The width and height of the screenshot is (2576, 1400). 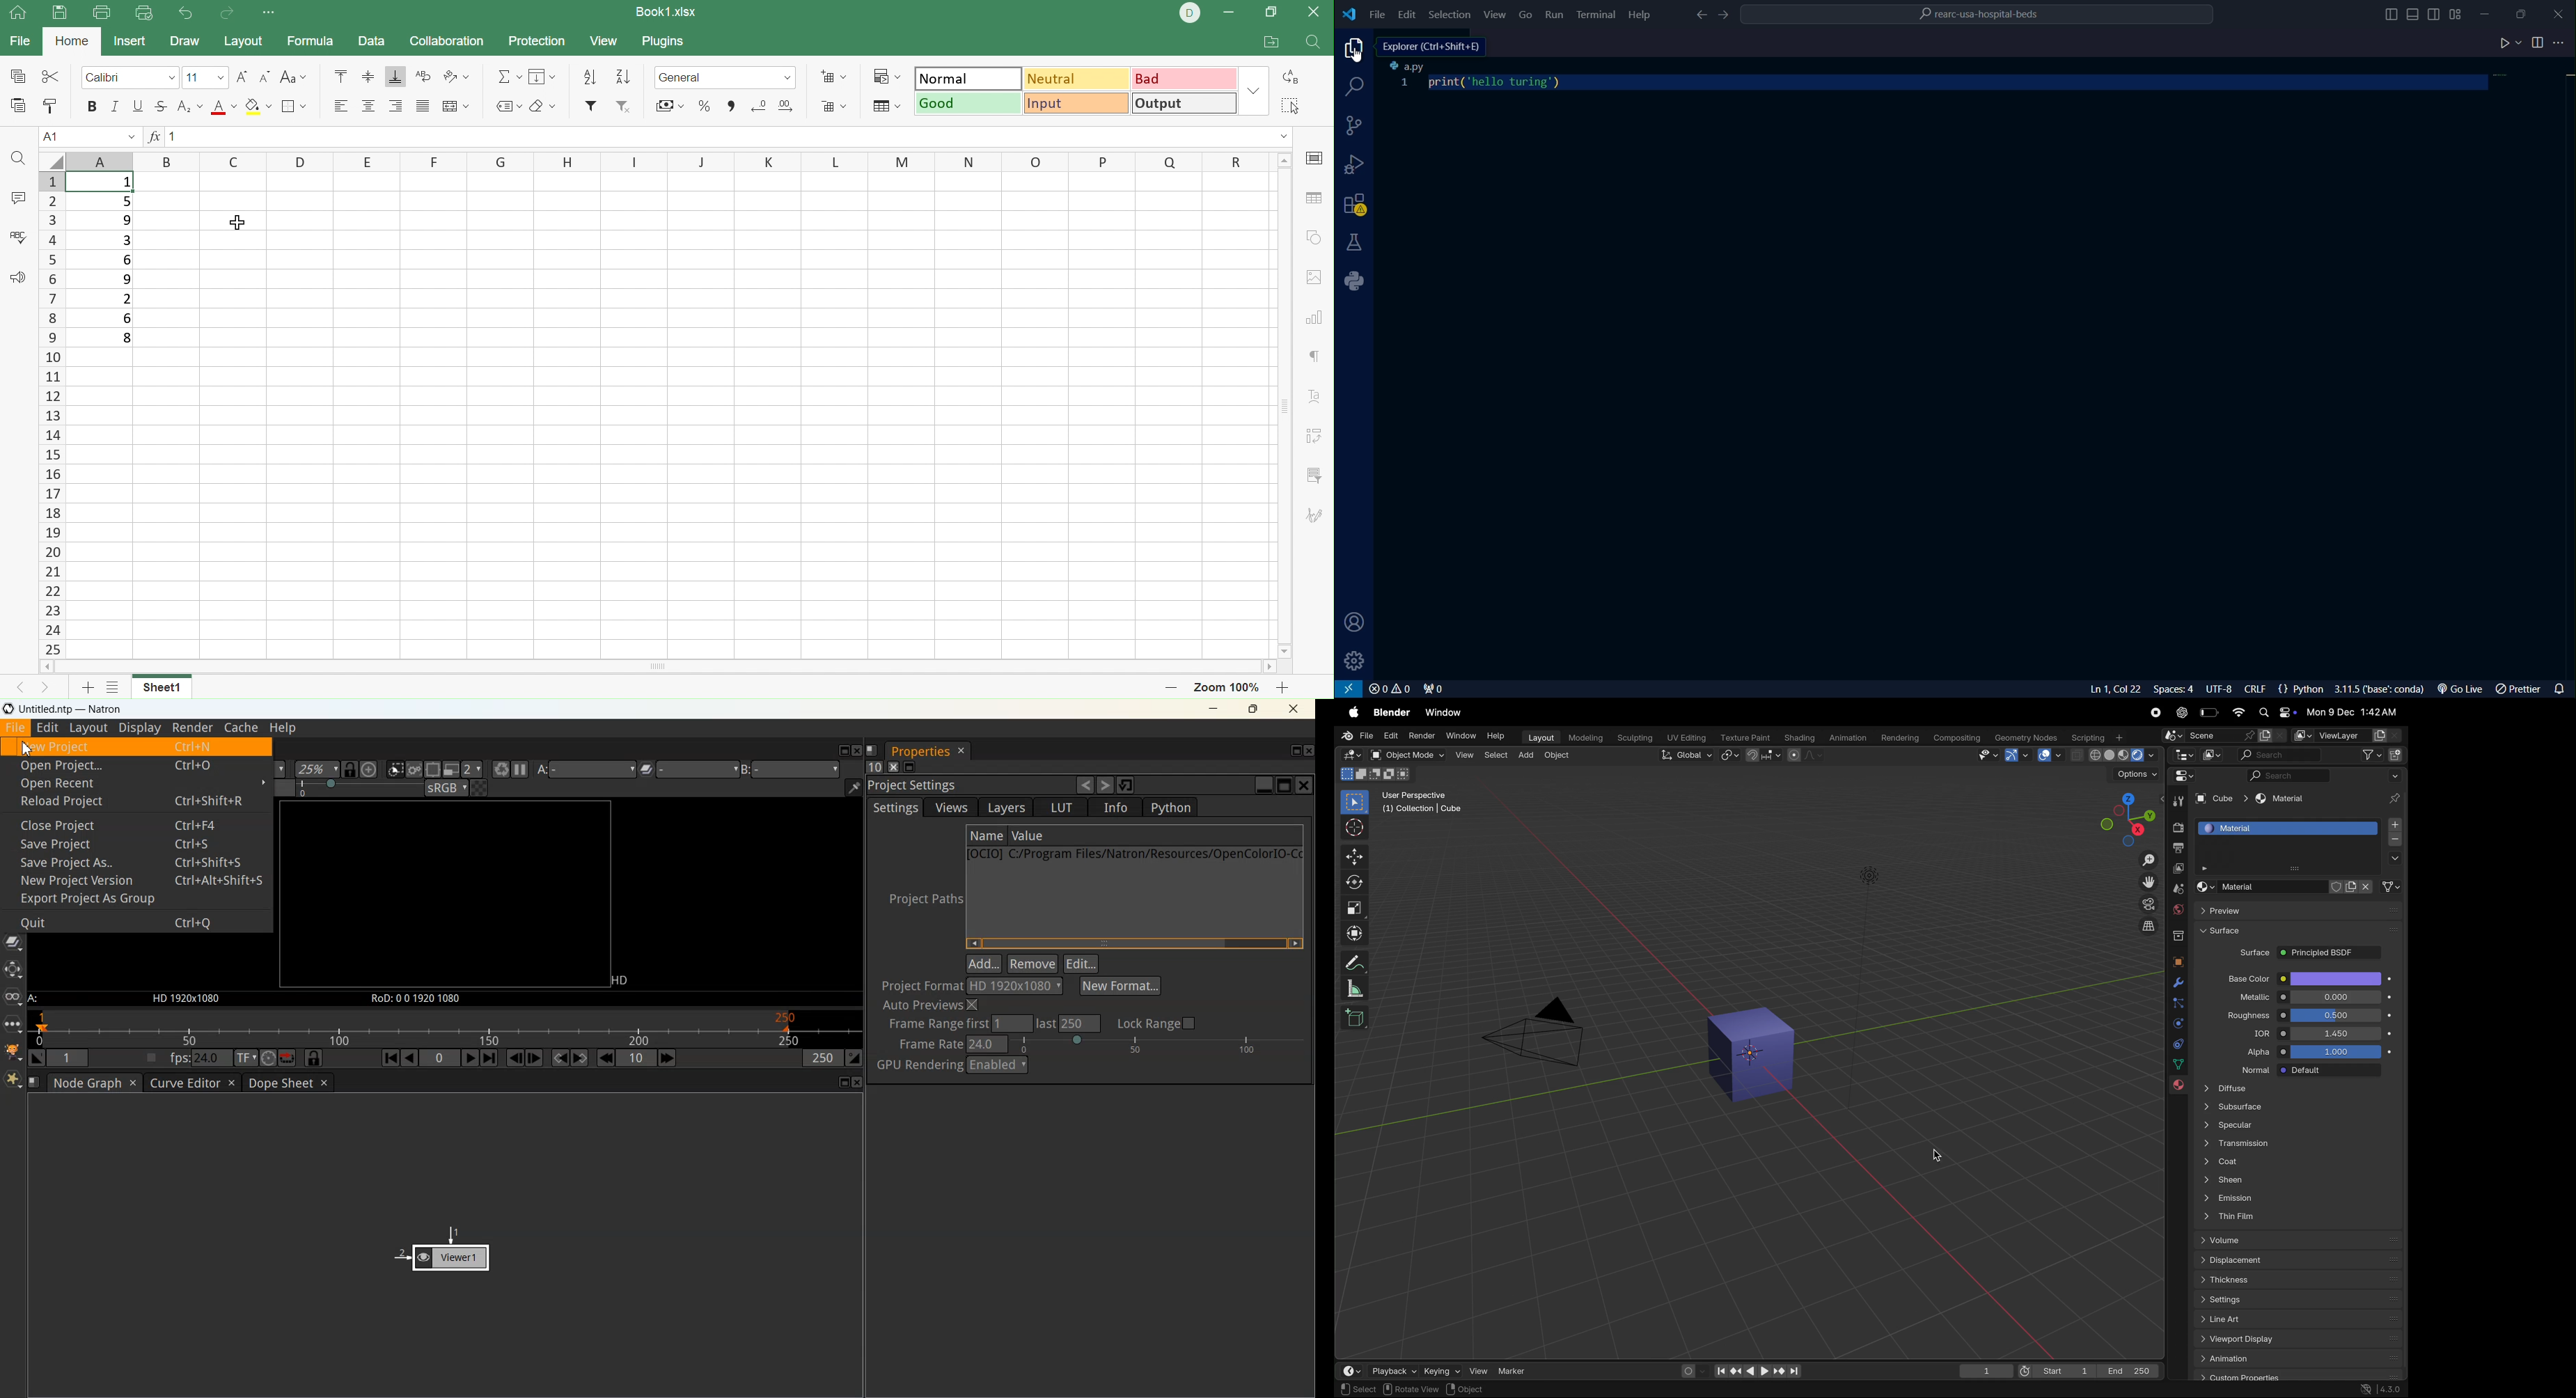 I want to click on toggle panel, so click(x=2414, y=14).